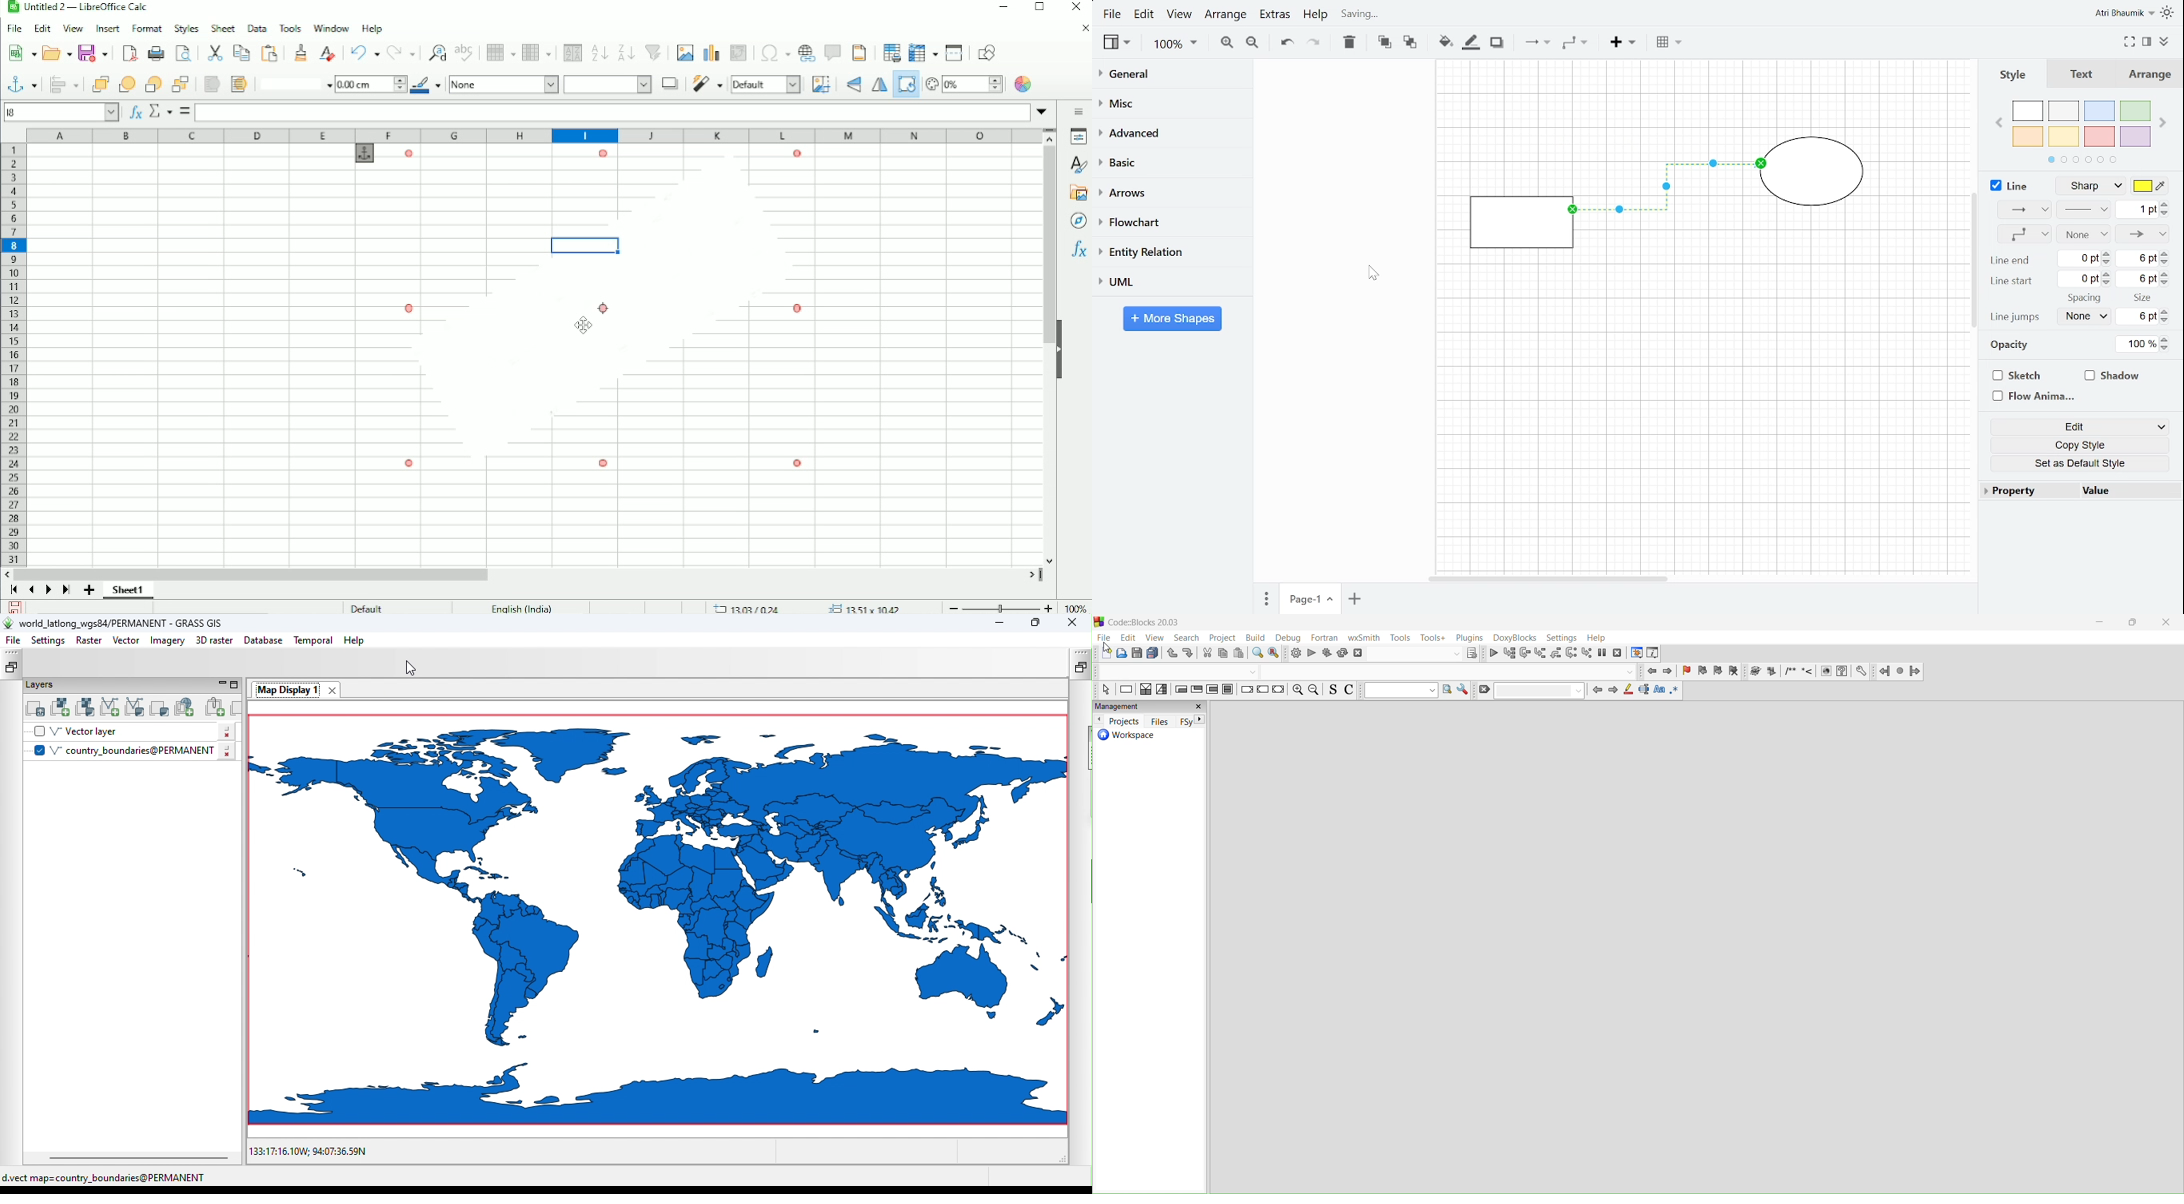 The width and height of the screenshot is (2184, 1204). Describe the element at coordinates (626, 52) in the screenshot. I see `Sort descending` at that location.